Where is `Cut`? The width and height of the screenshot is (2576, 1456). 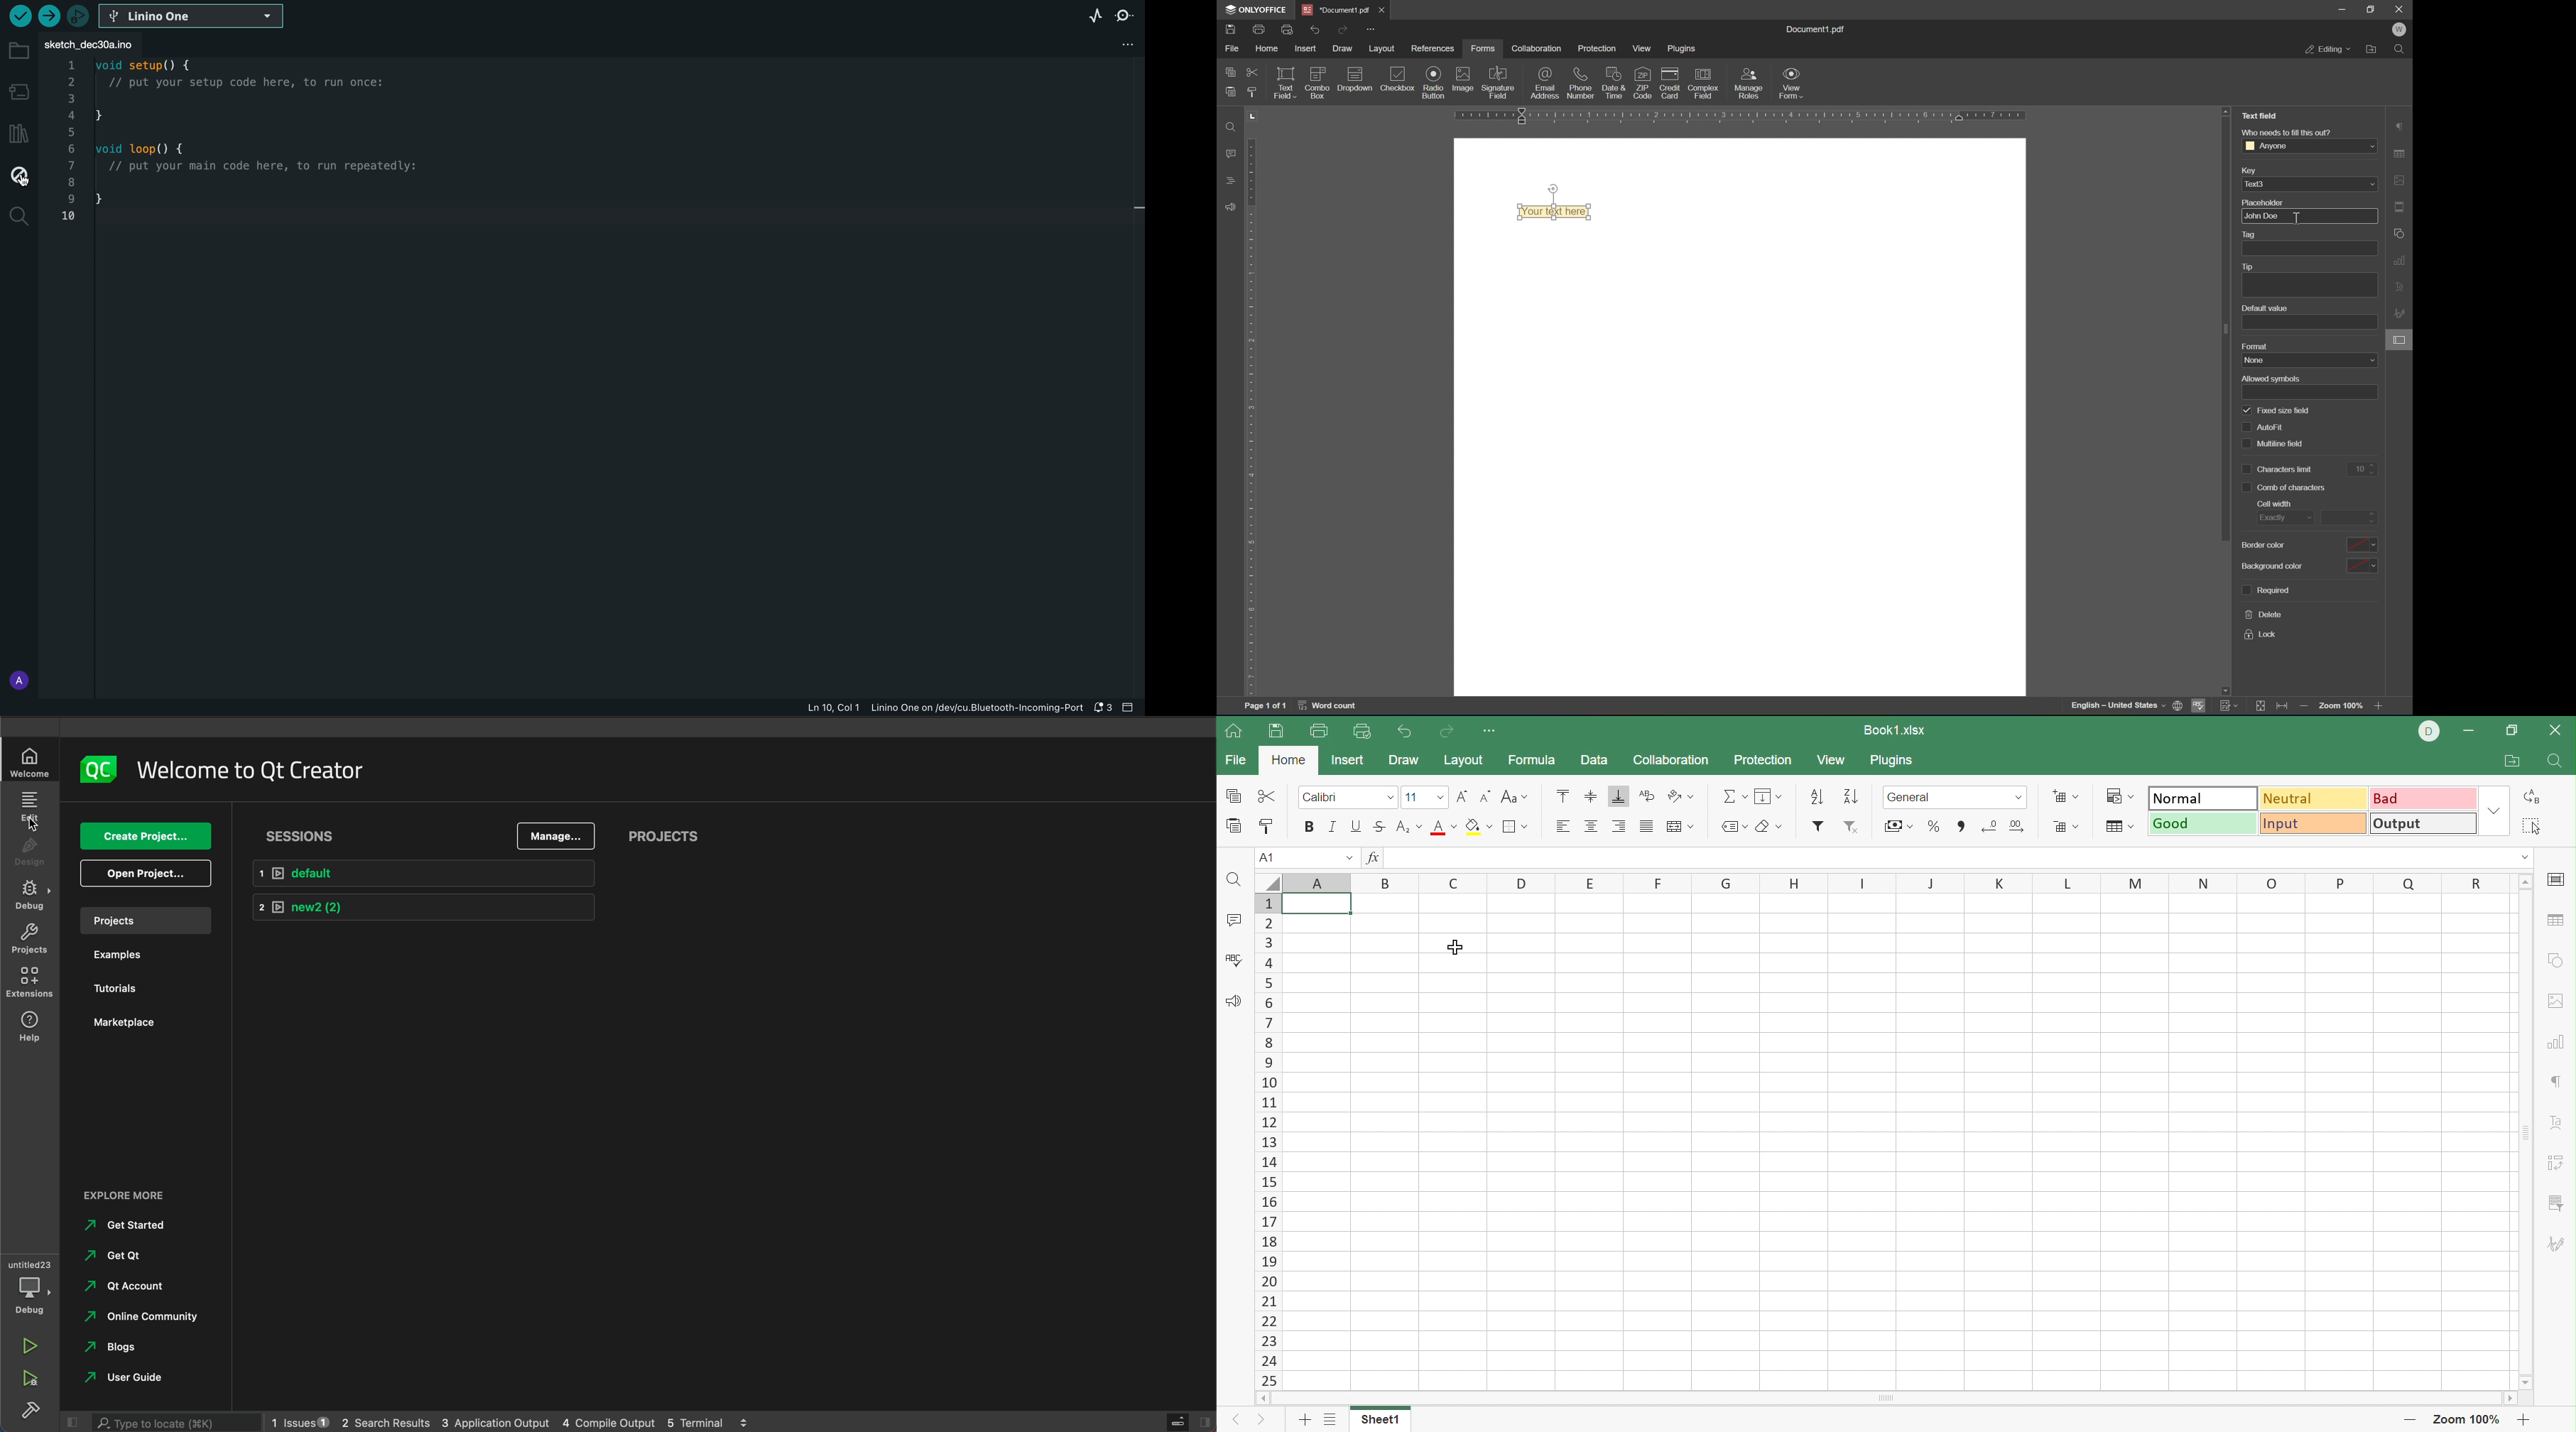
Cut is located at coordinates (1267, 796).